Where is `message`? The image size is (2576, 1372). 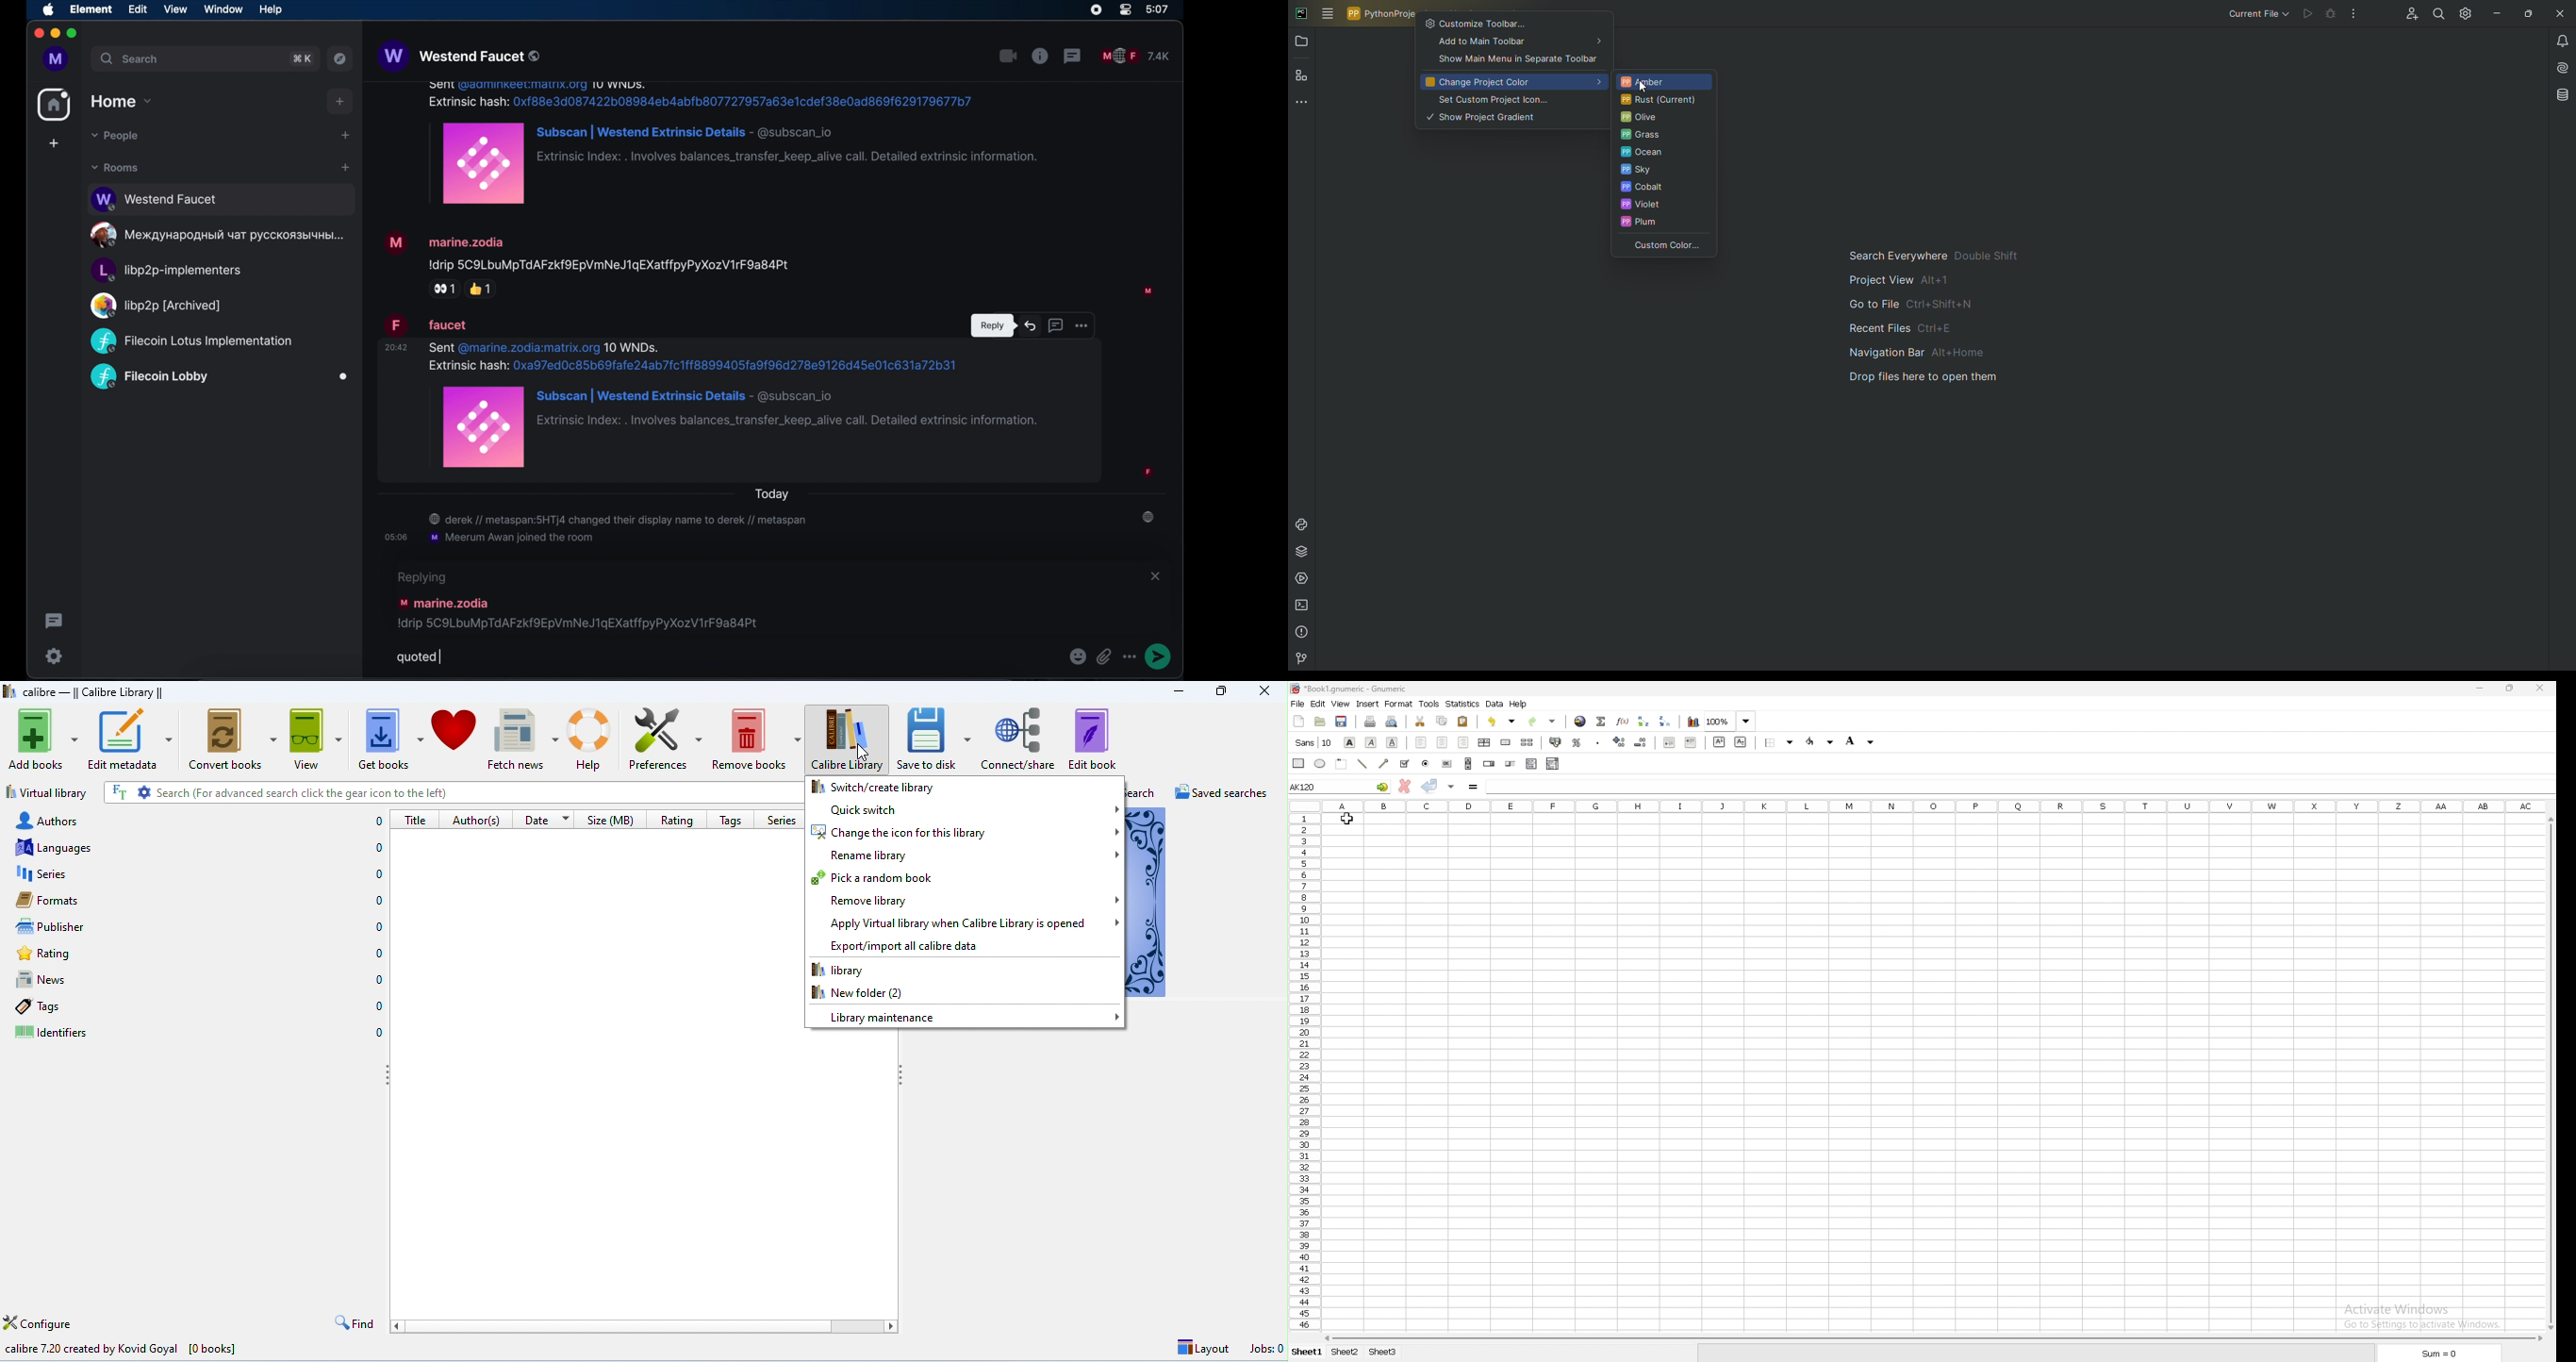
message is located at coordinates (772, 420).